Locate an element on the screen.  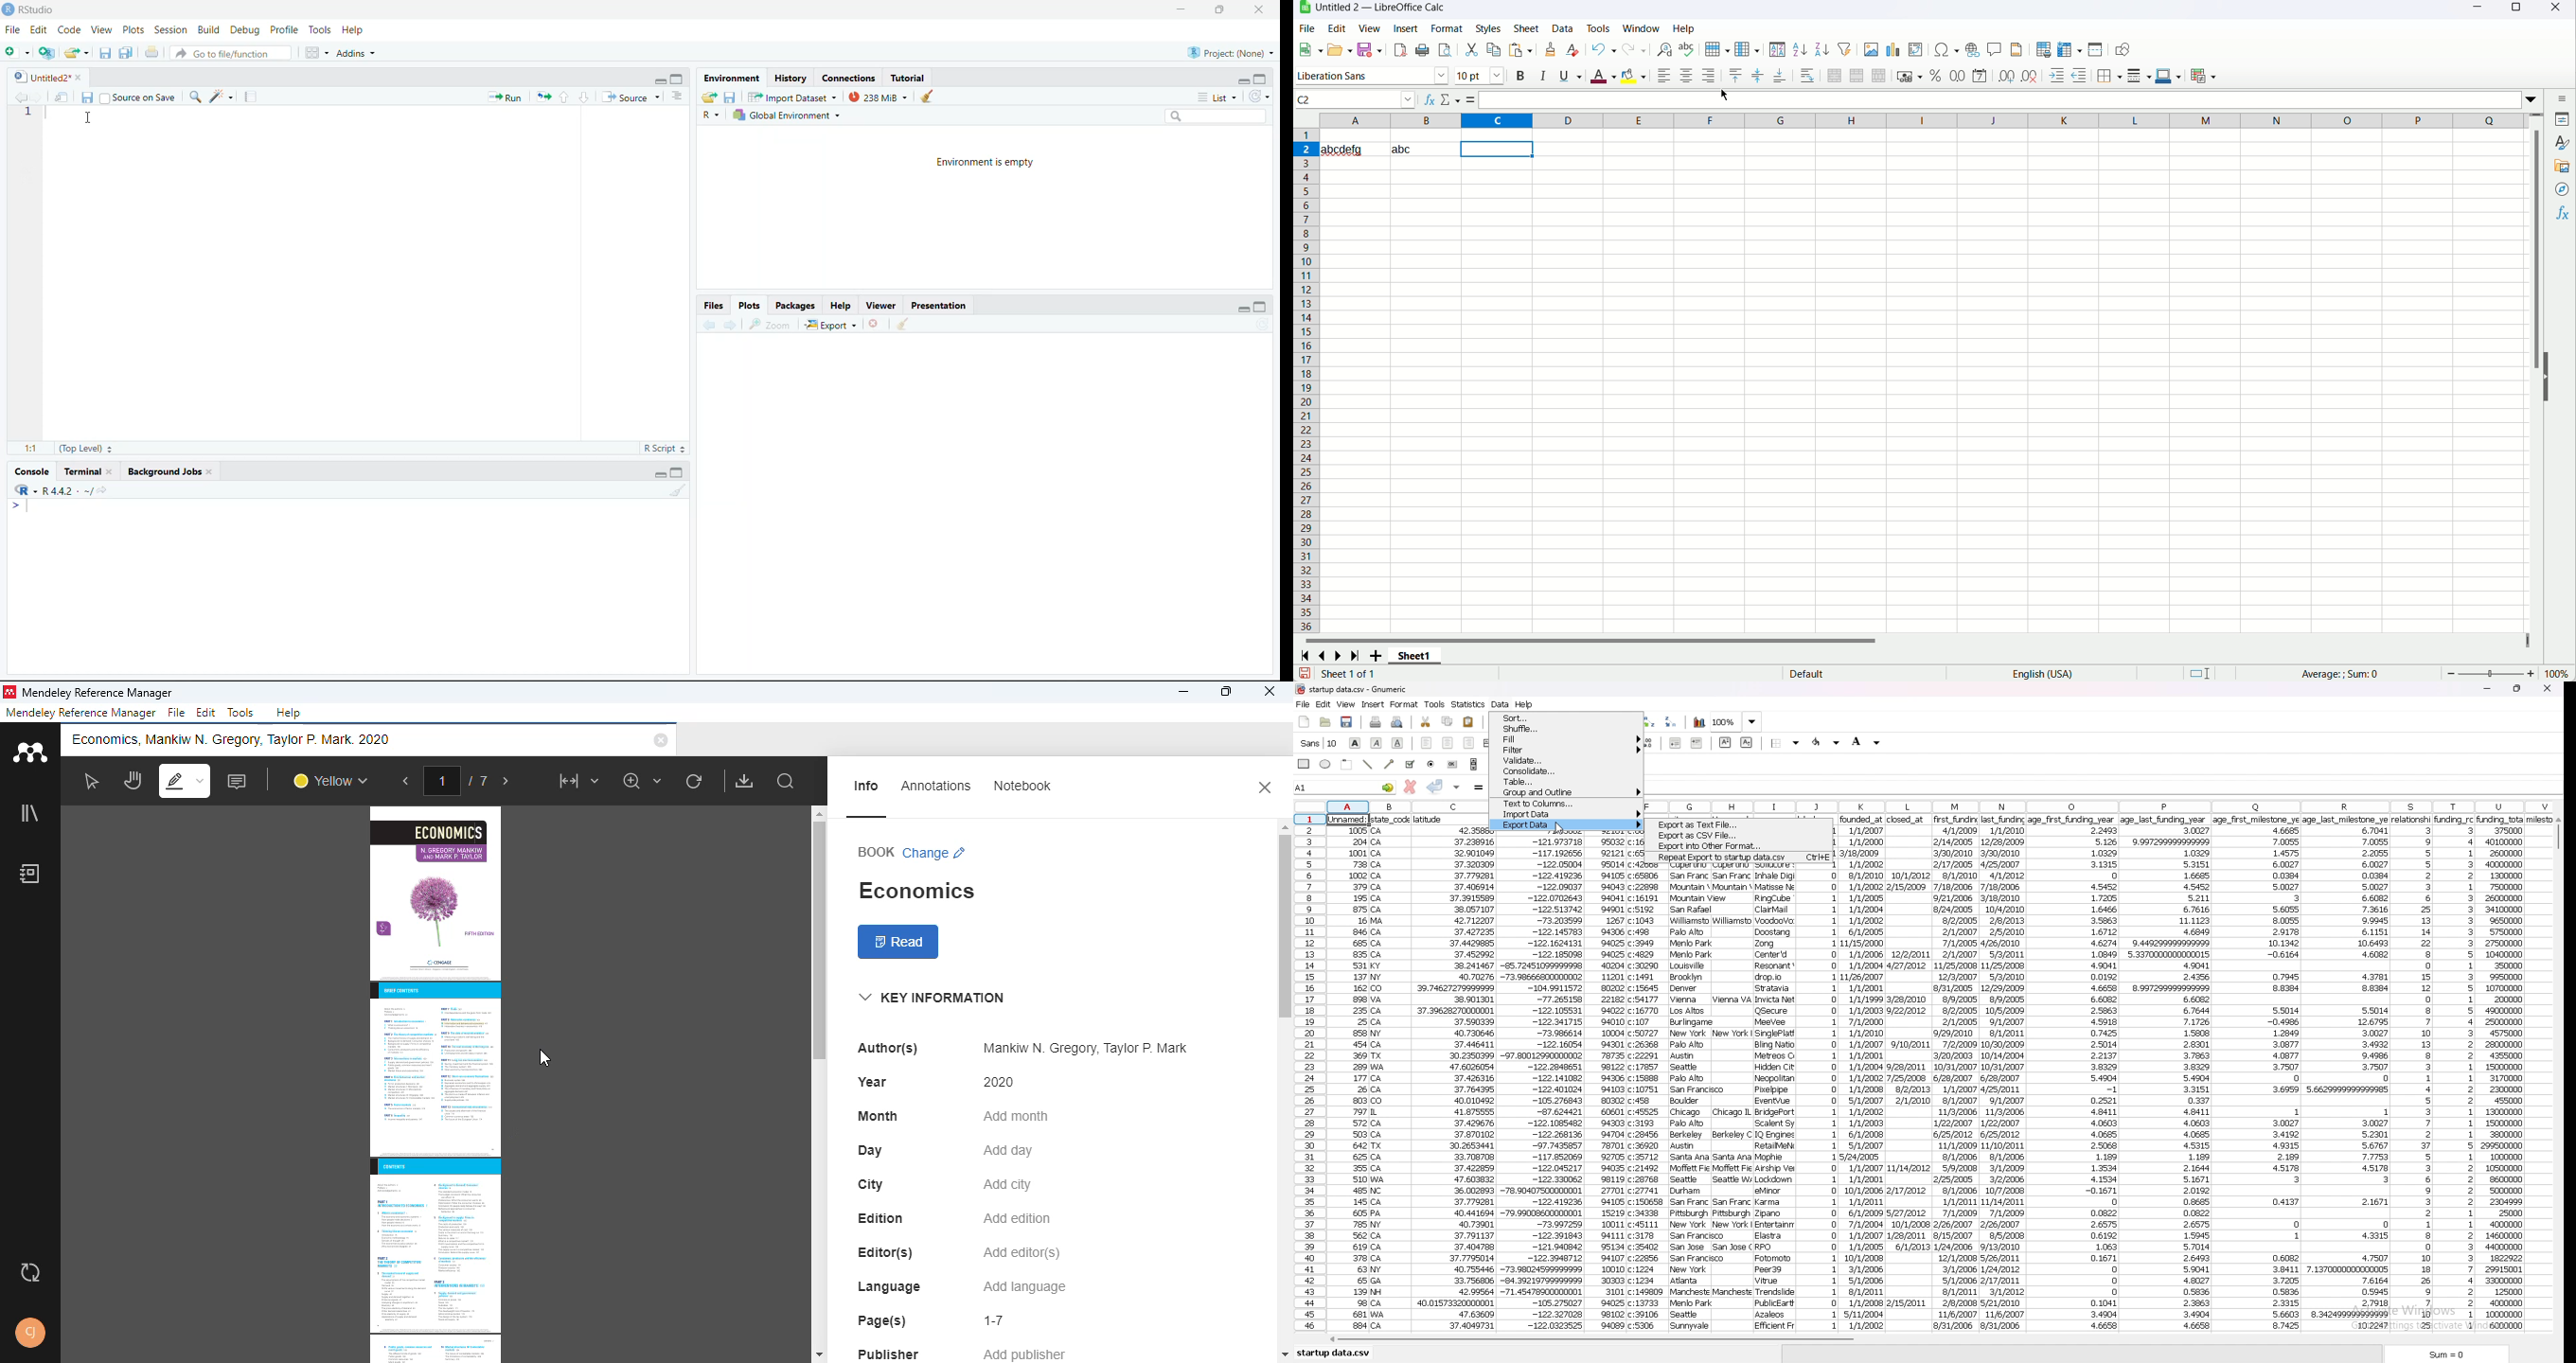
open in new window is located at coordinates (62, 97).